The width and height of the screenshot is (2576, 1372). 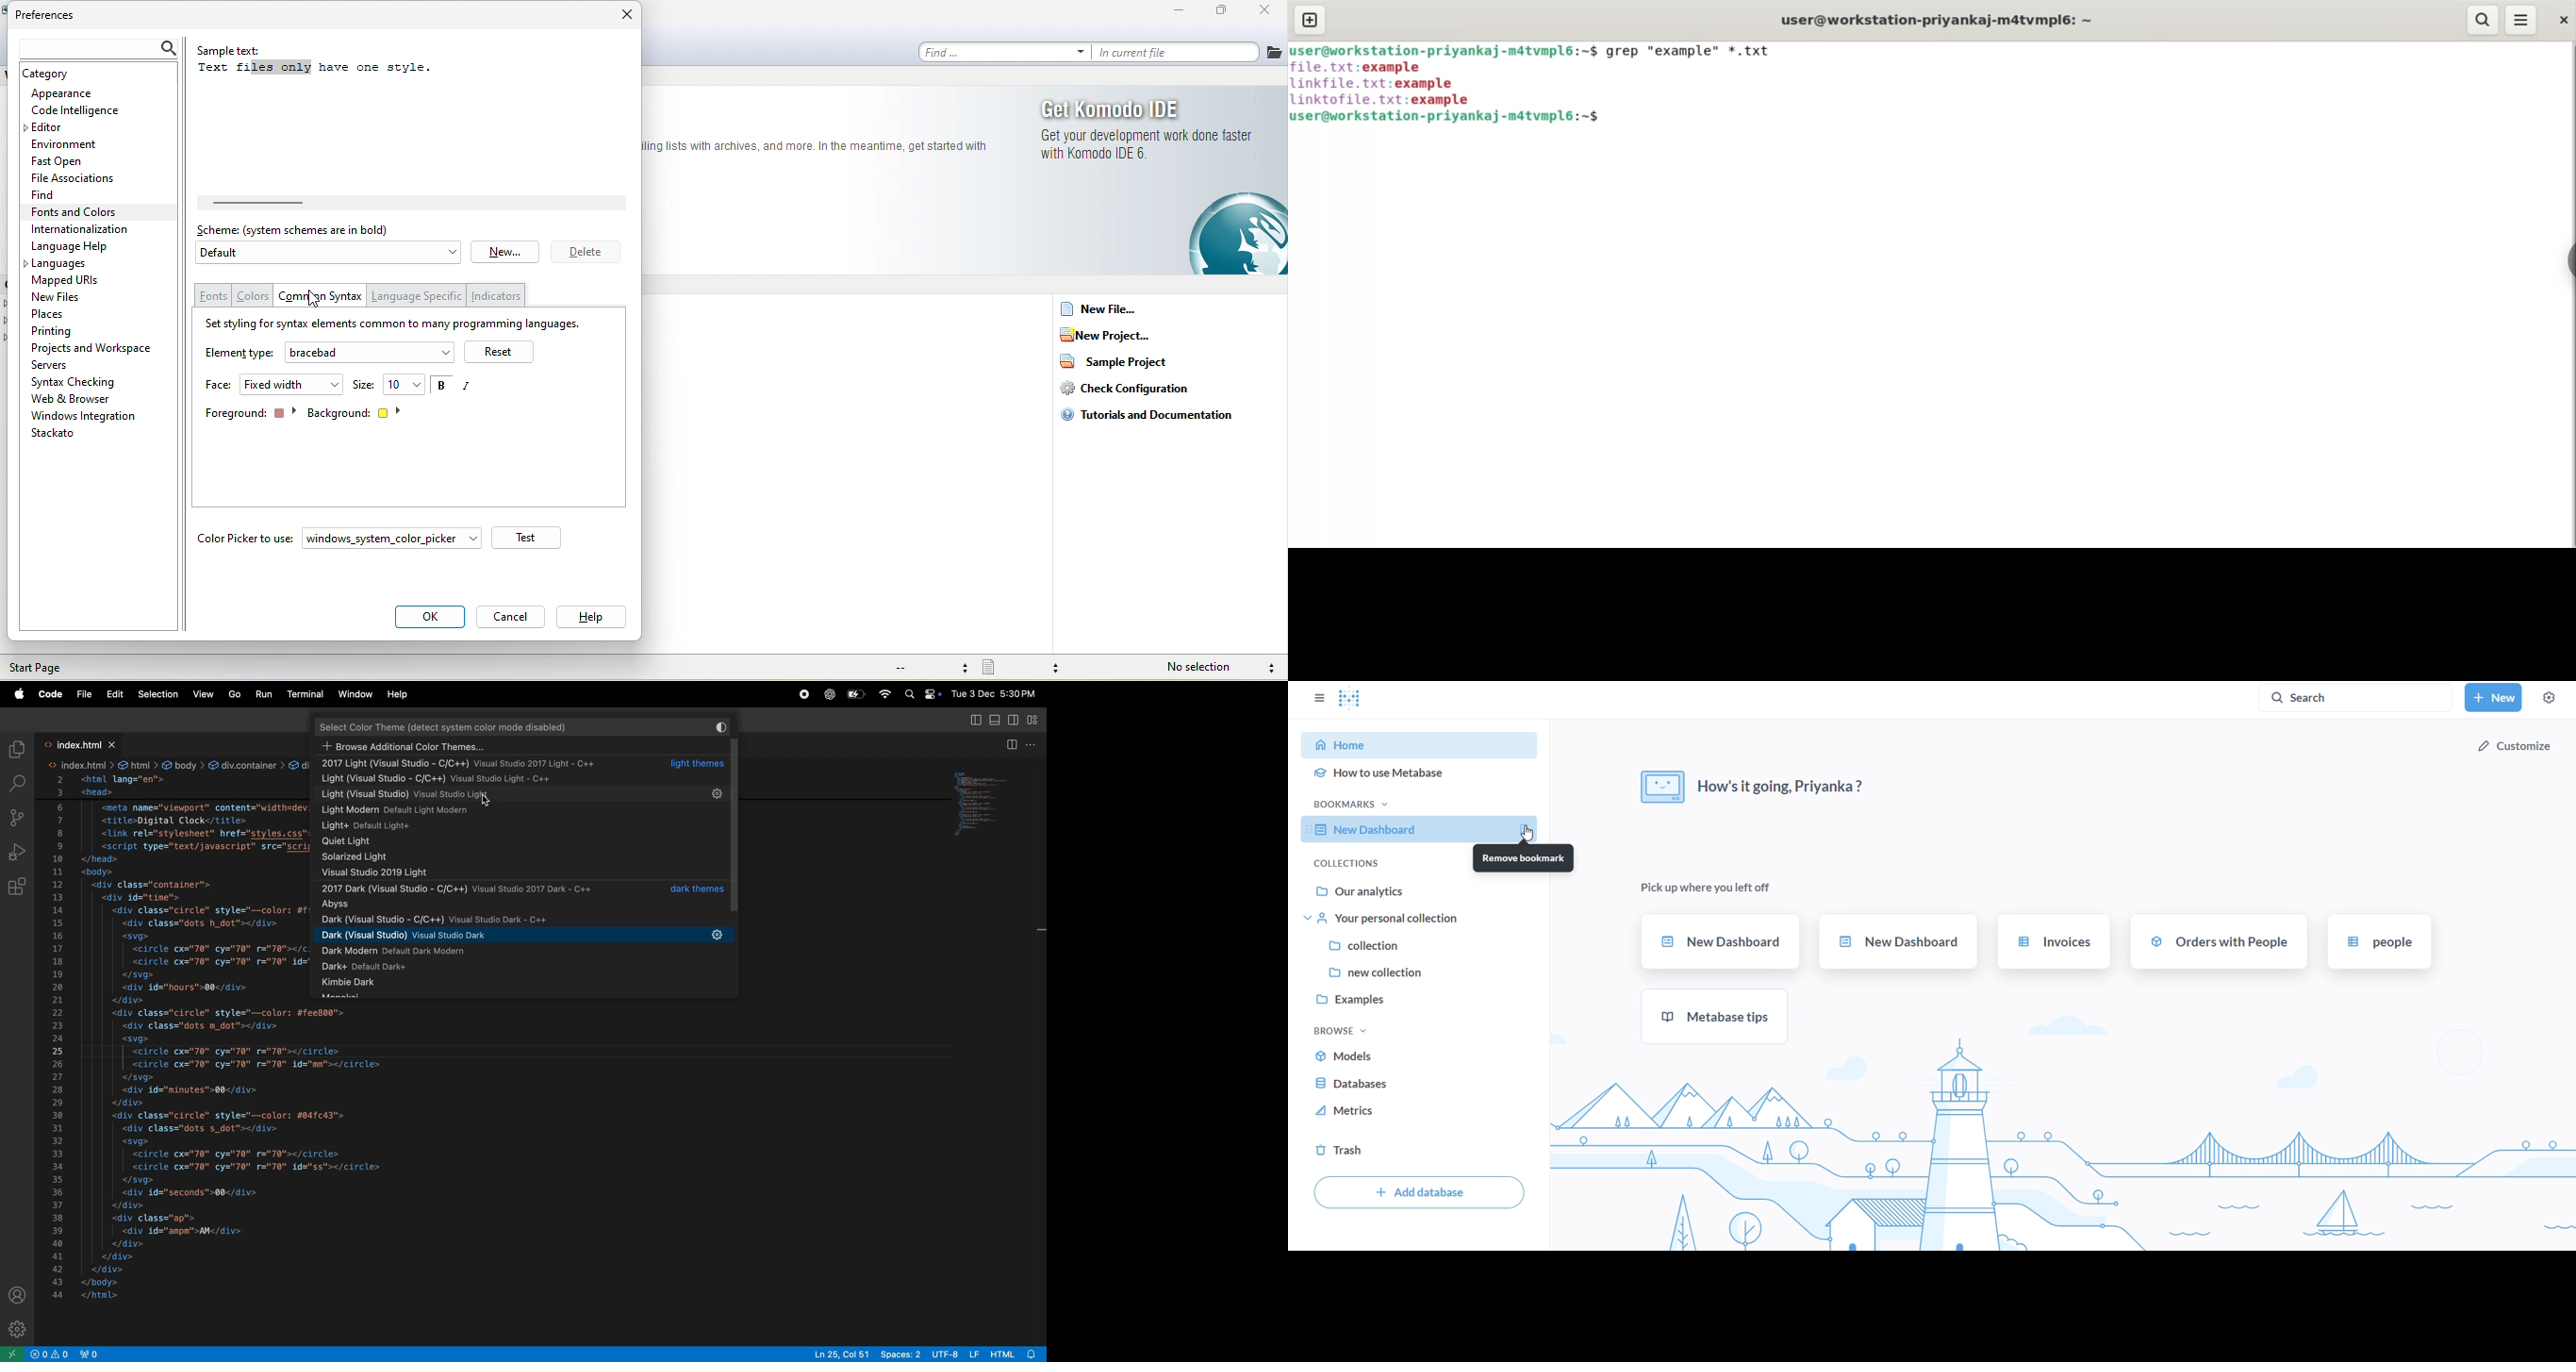 I want to click on new project, so click(x=1114, y=333).